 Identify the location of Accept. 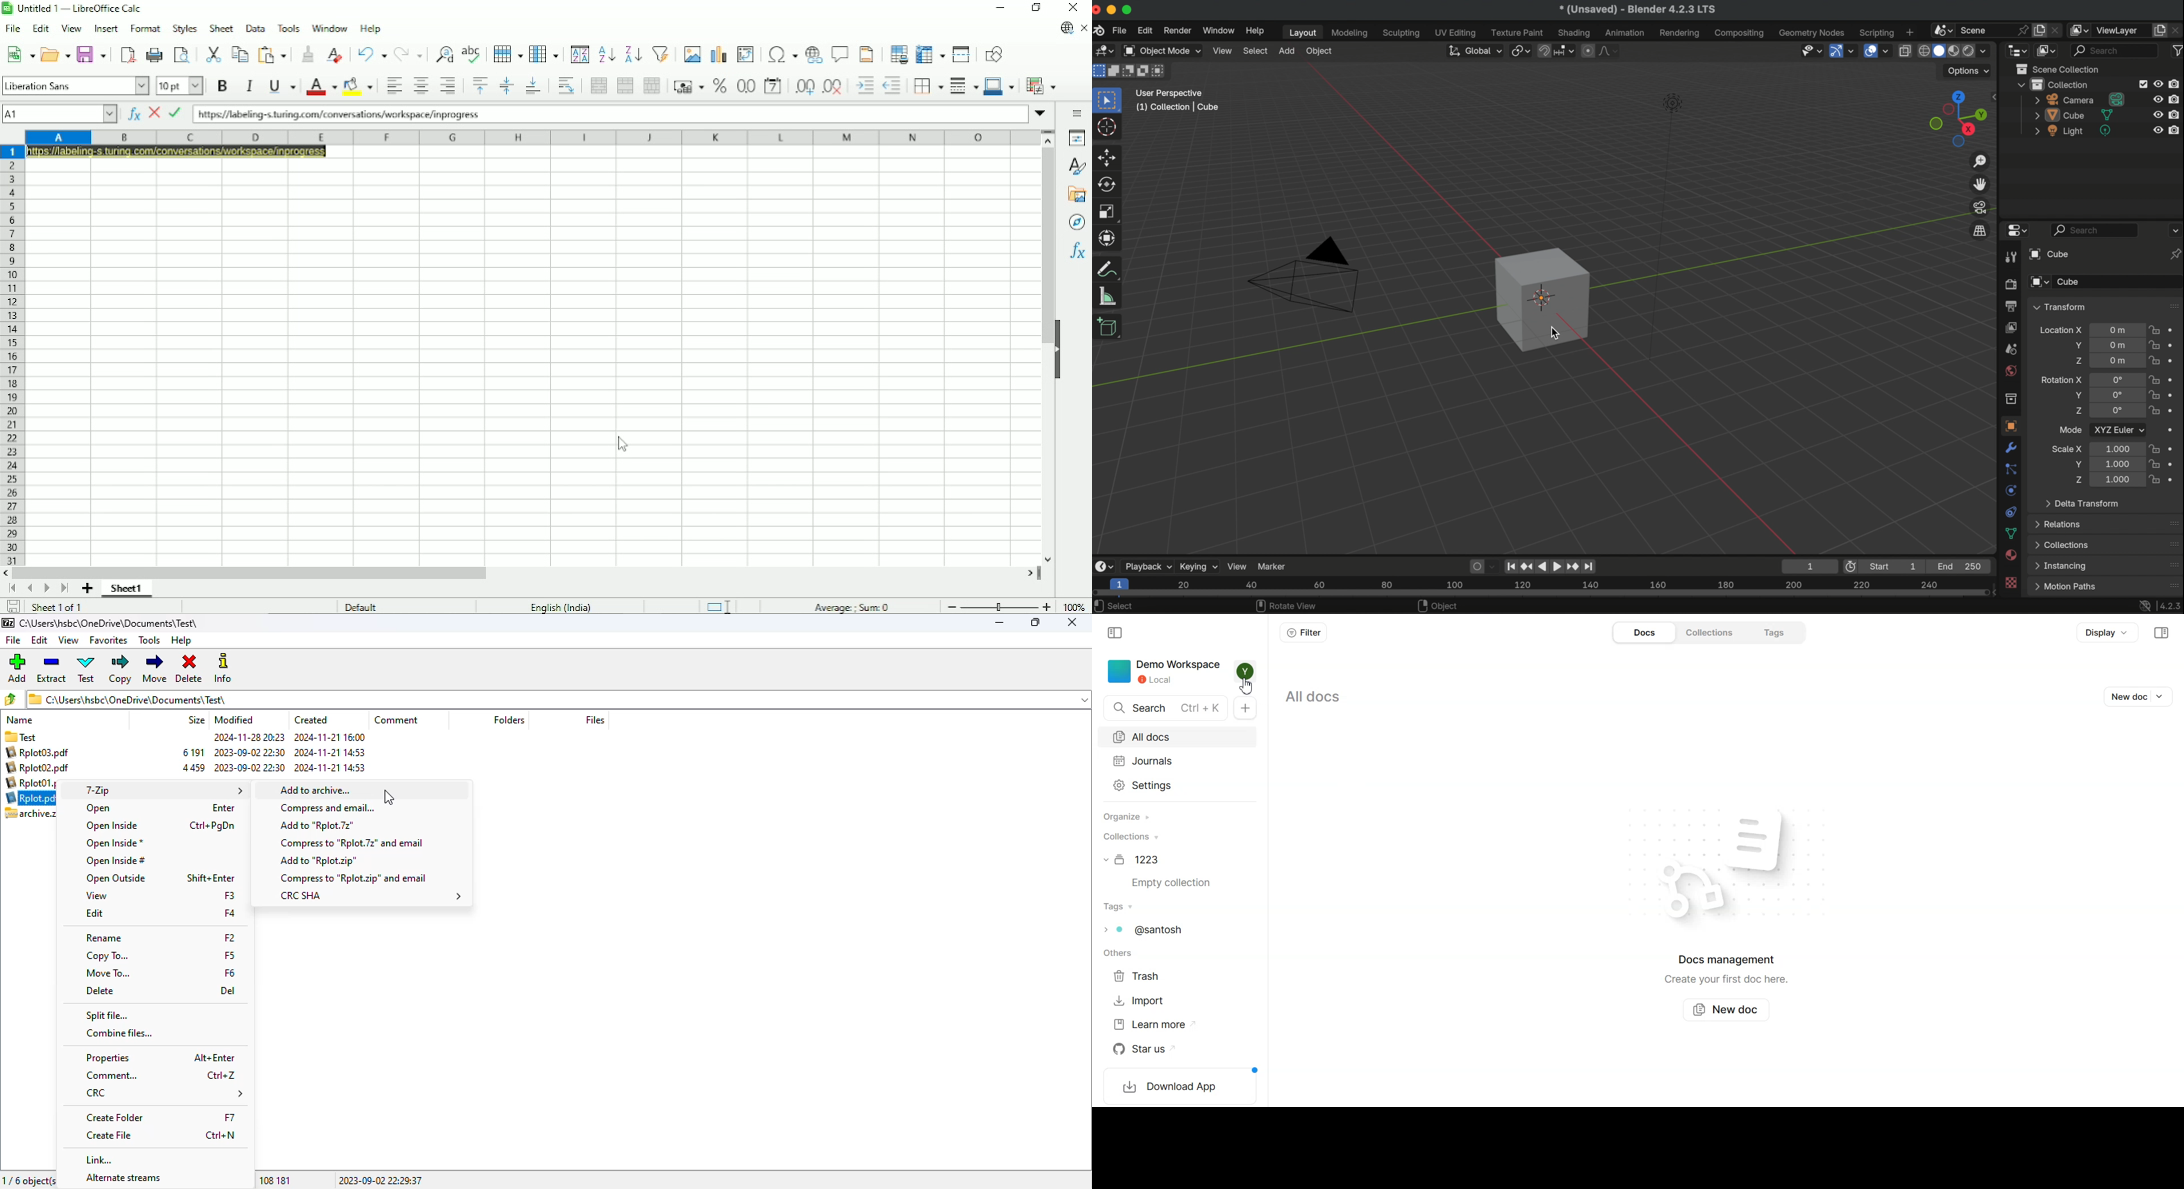
(176, 113).